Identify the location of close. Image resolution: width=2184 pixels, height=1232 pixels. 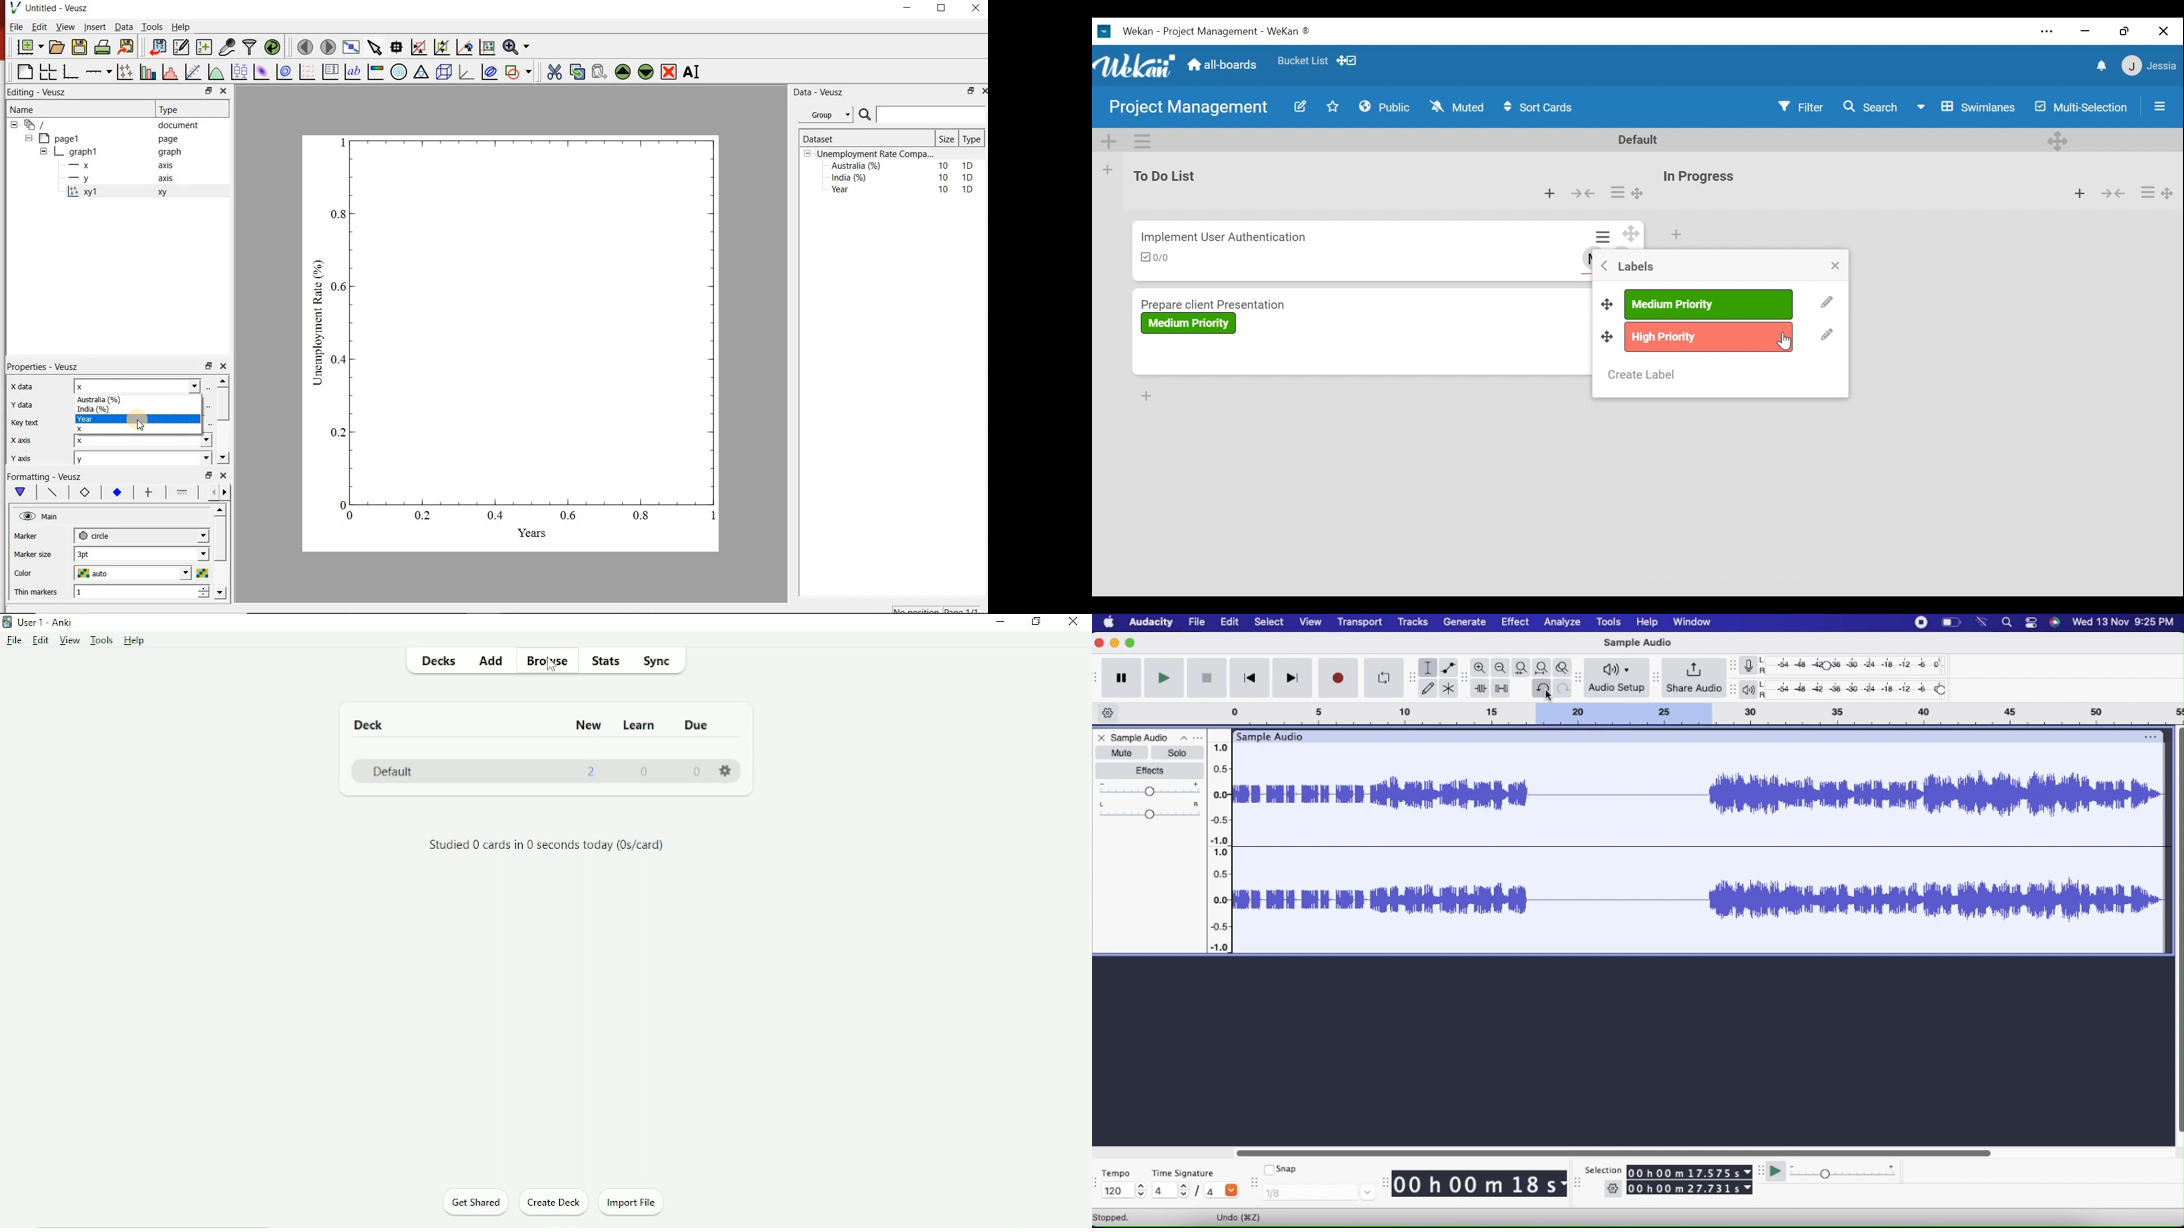
(1837, 267).